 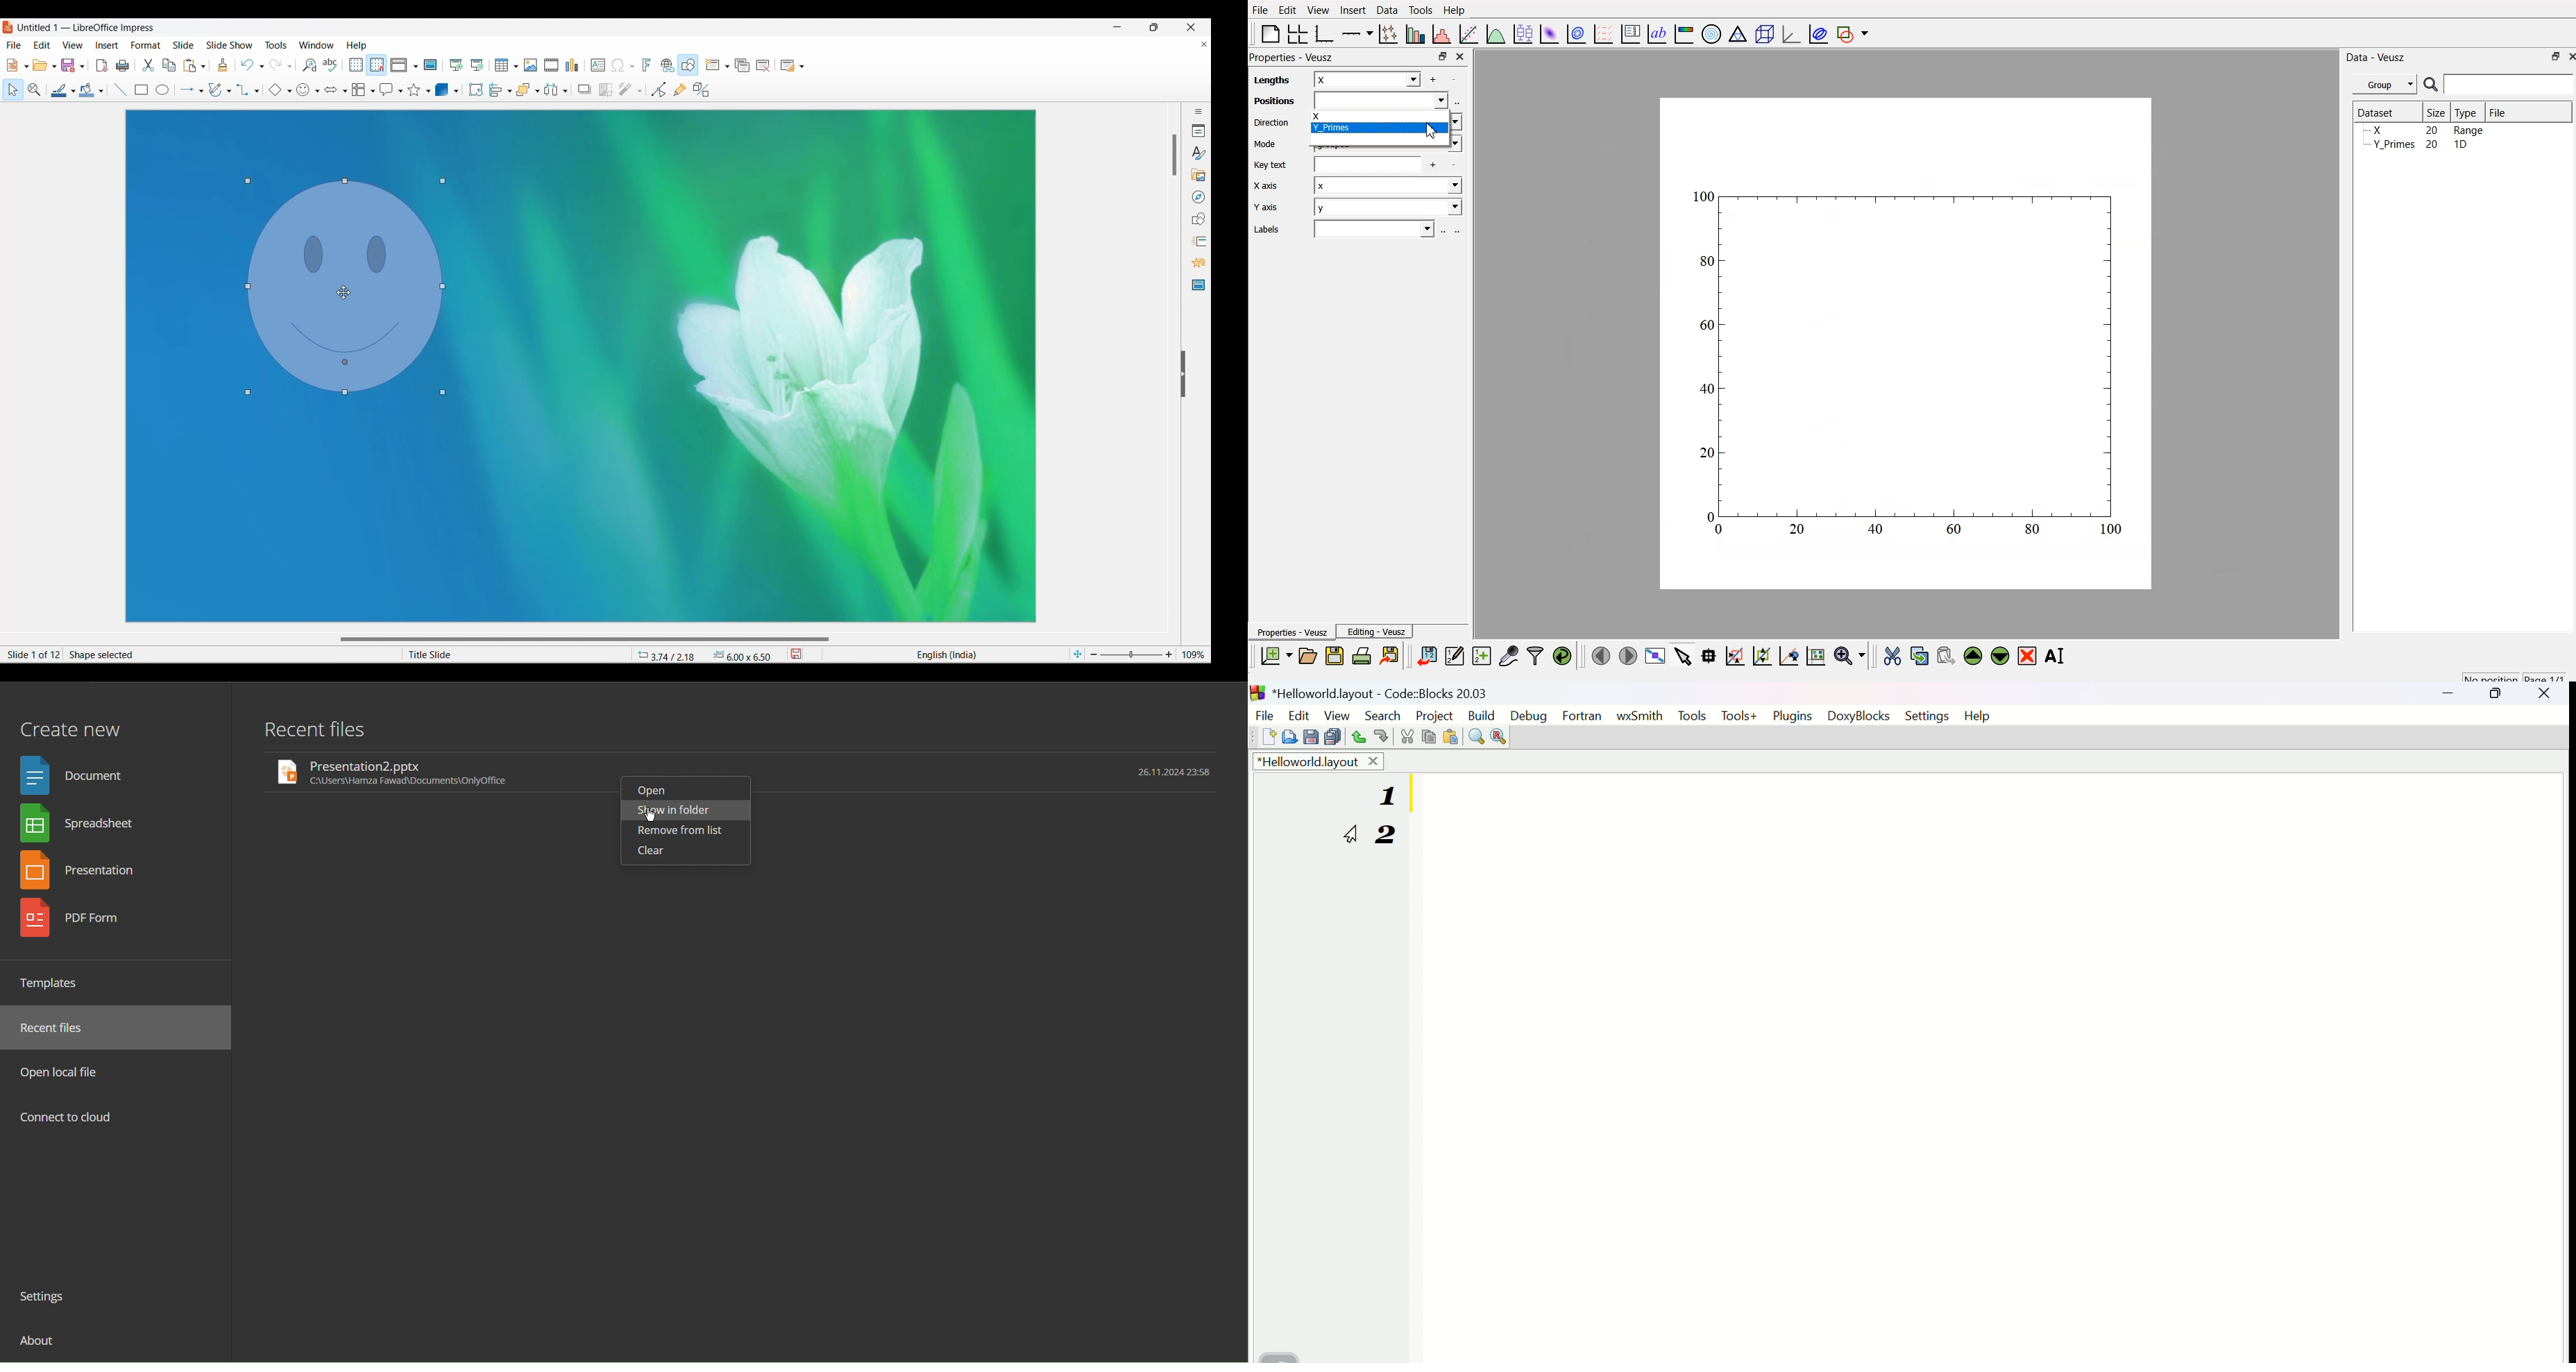 What do you see at coordinates (428, 91) in the screenshot?
I see `Star and banner options` at bounding box center [428, 91].